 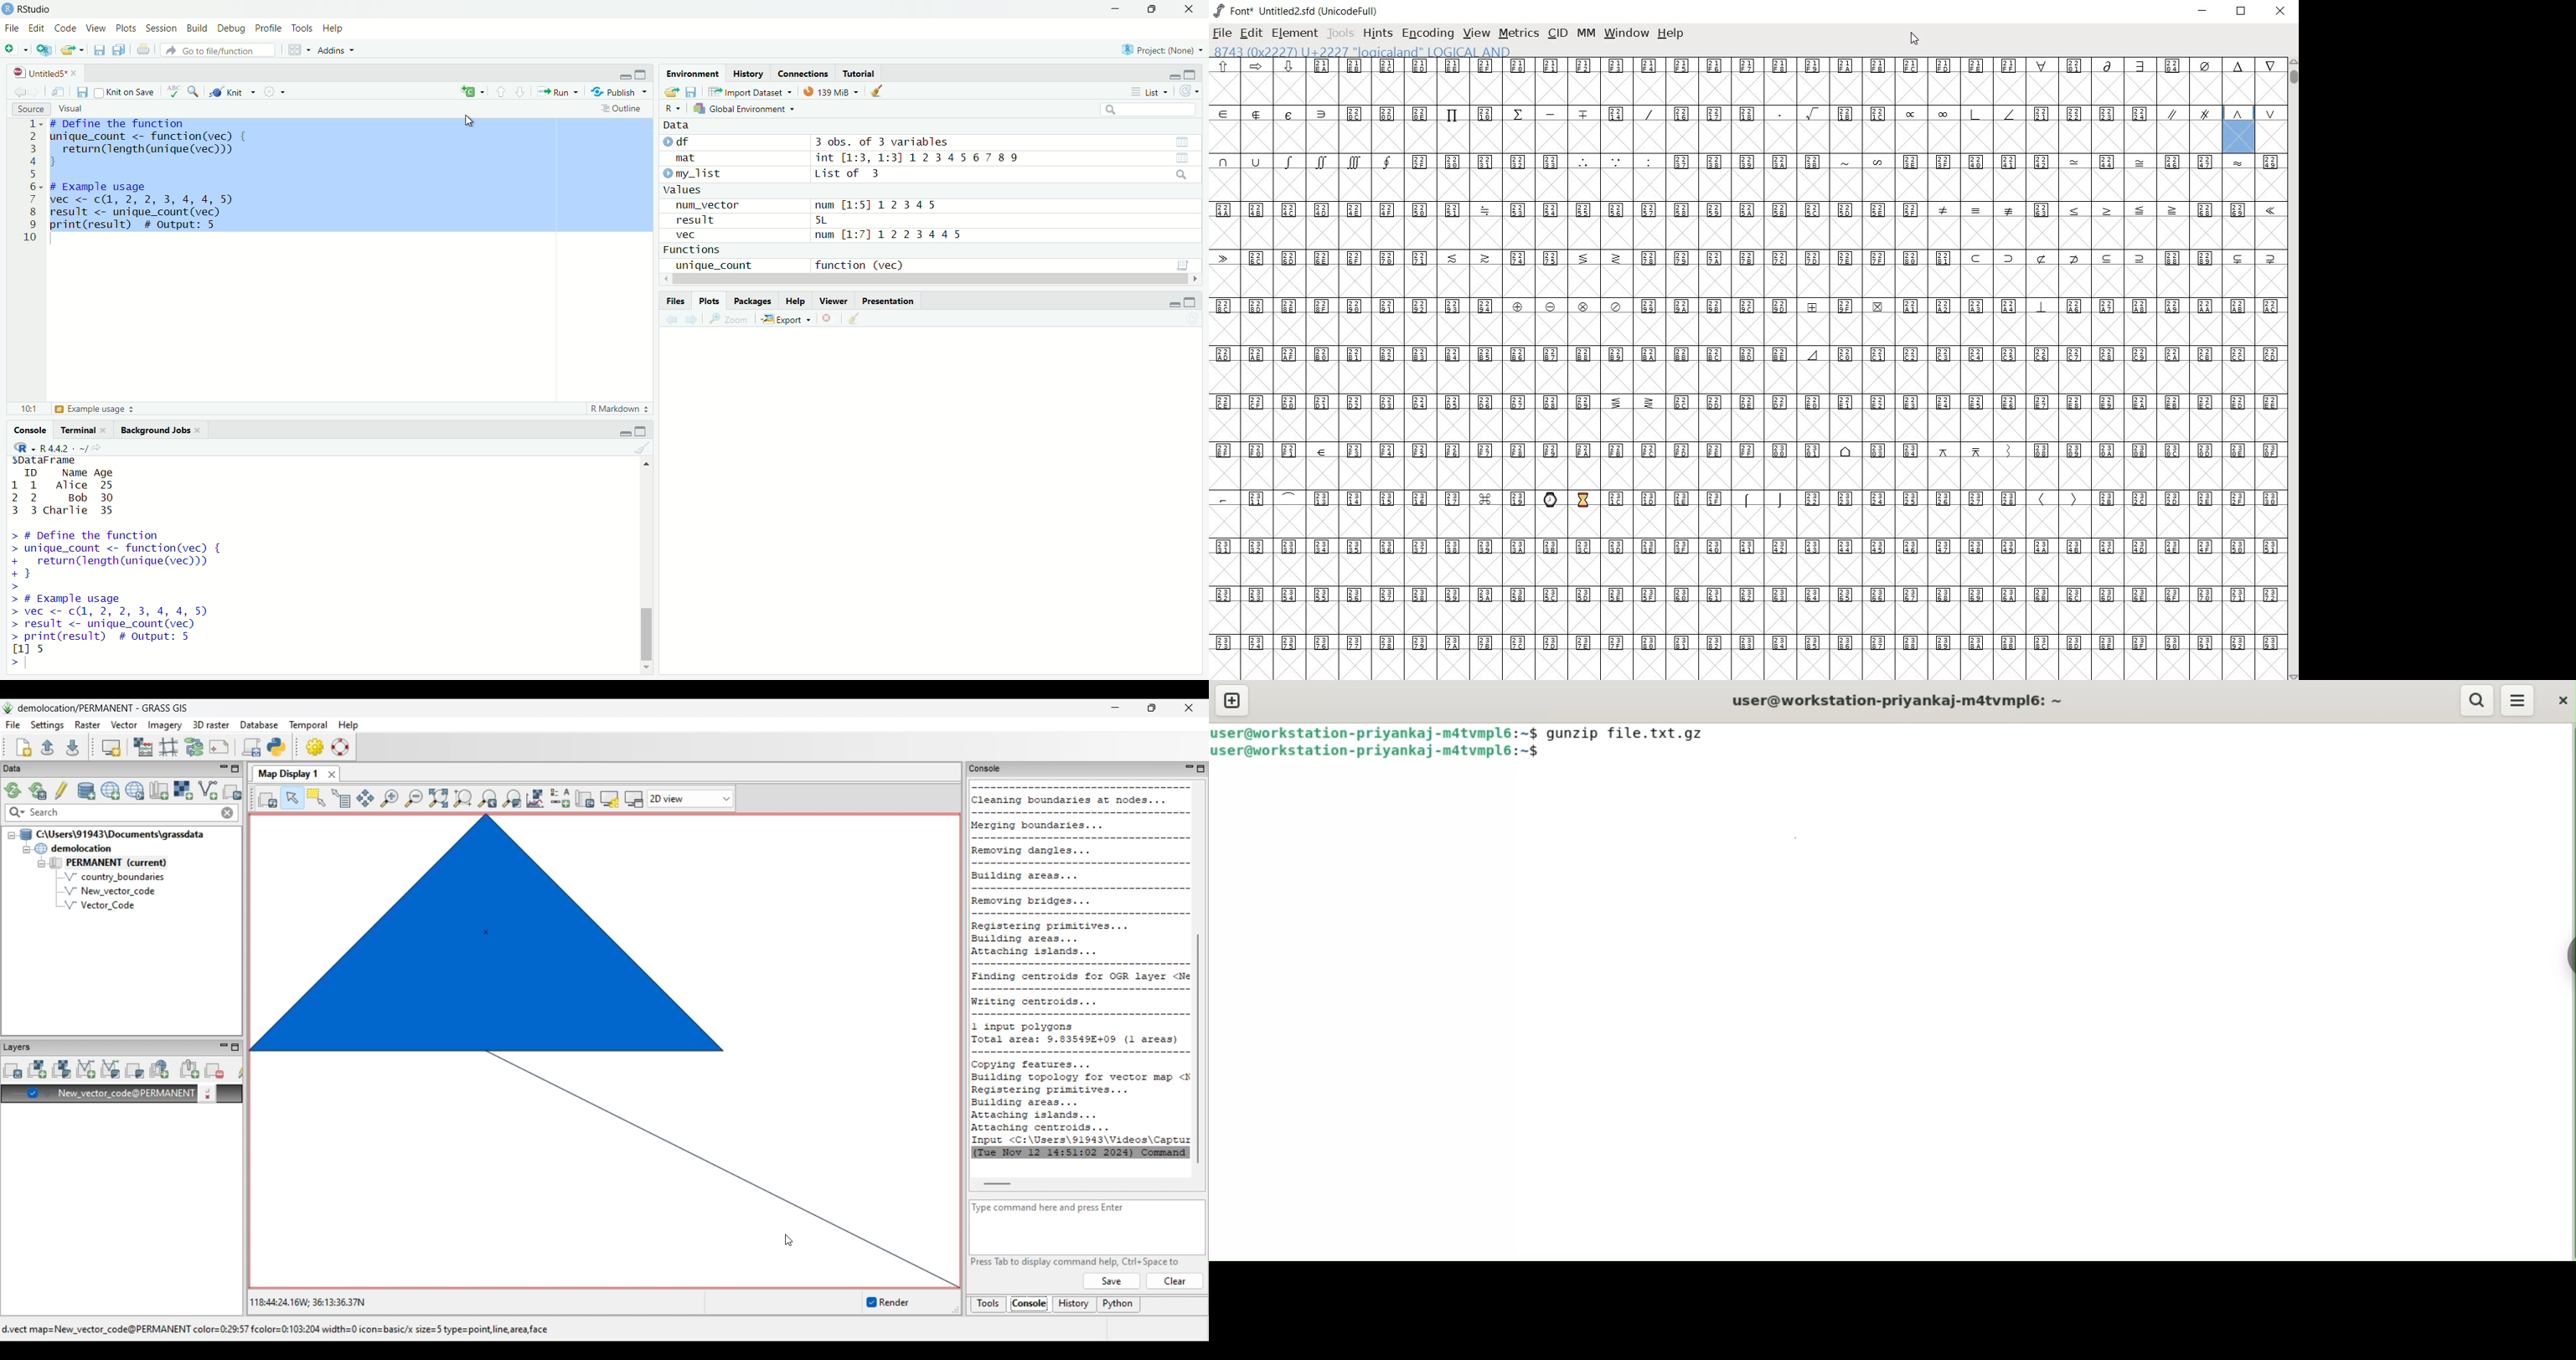 What do you see at coordinates (270, 28) in the screenshot?
I see `Profile` at bounding box center [270, 28].